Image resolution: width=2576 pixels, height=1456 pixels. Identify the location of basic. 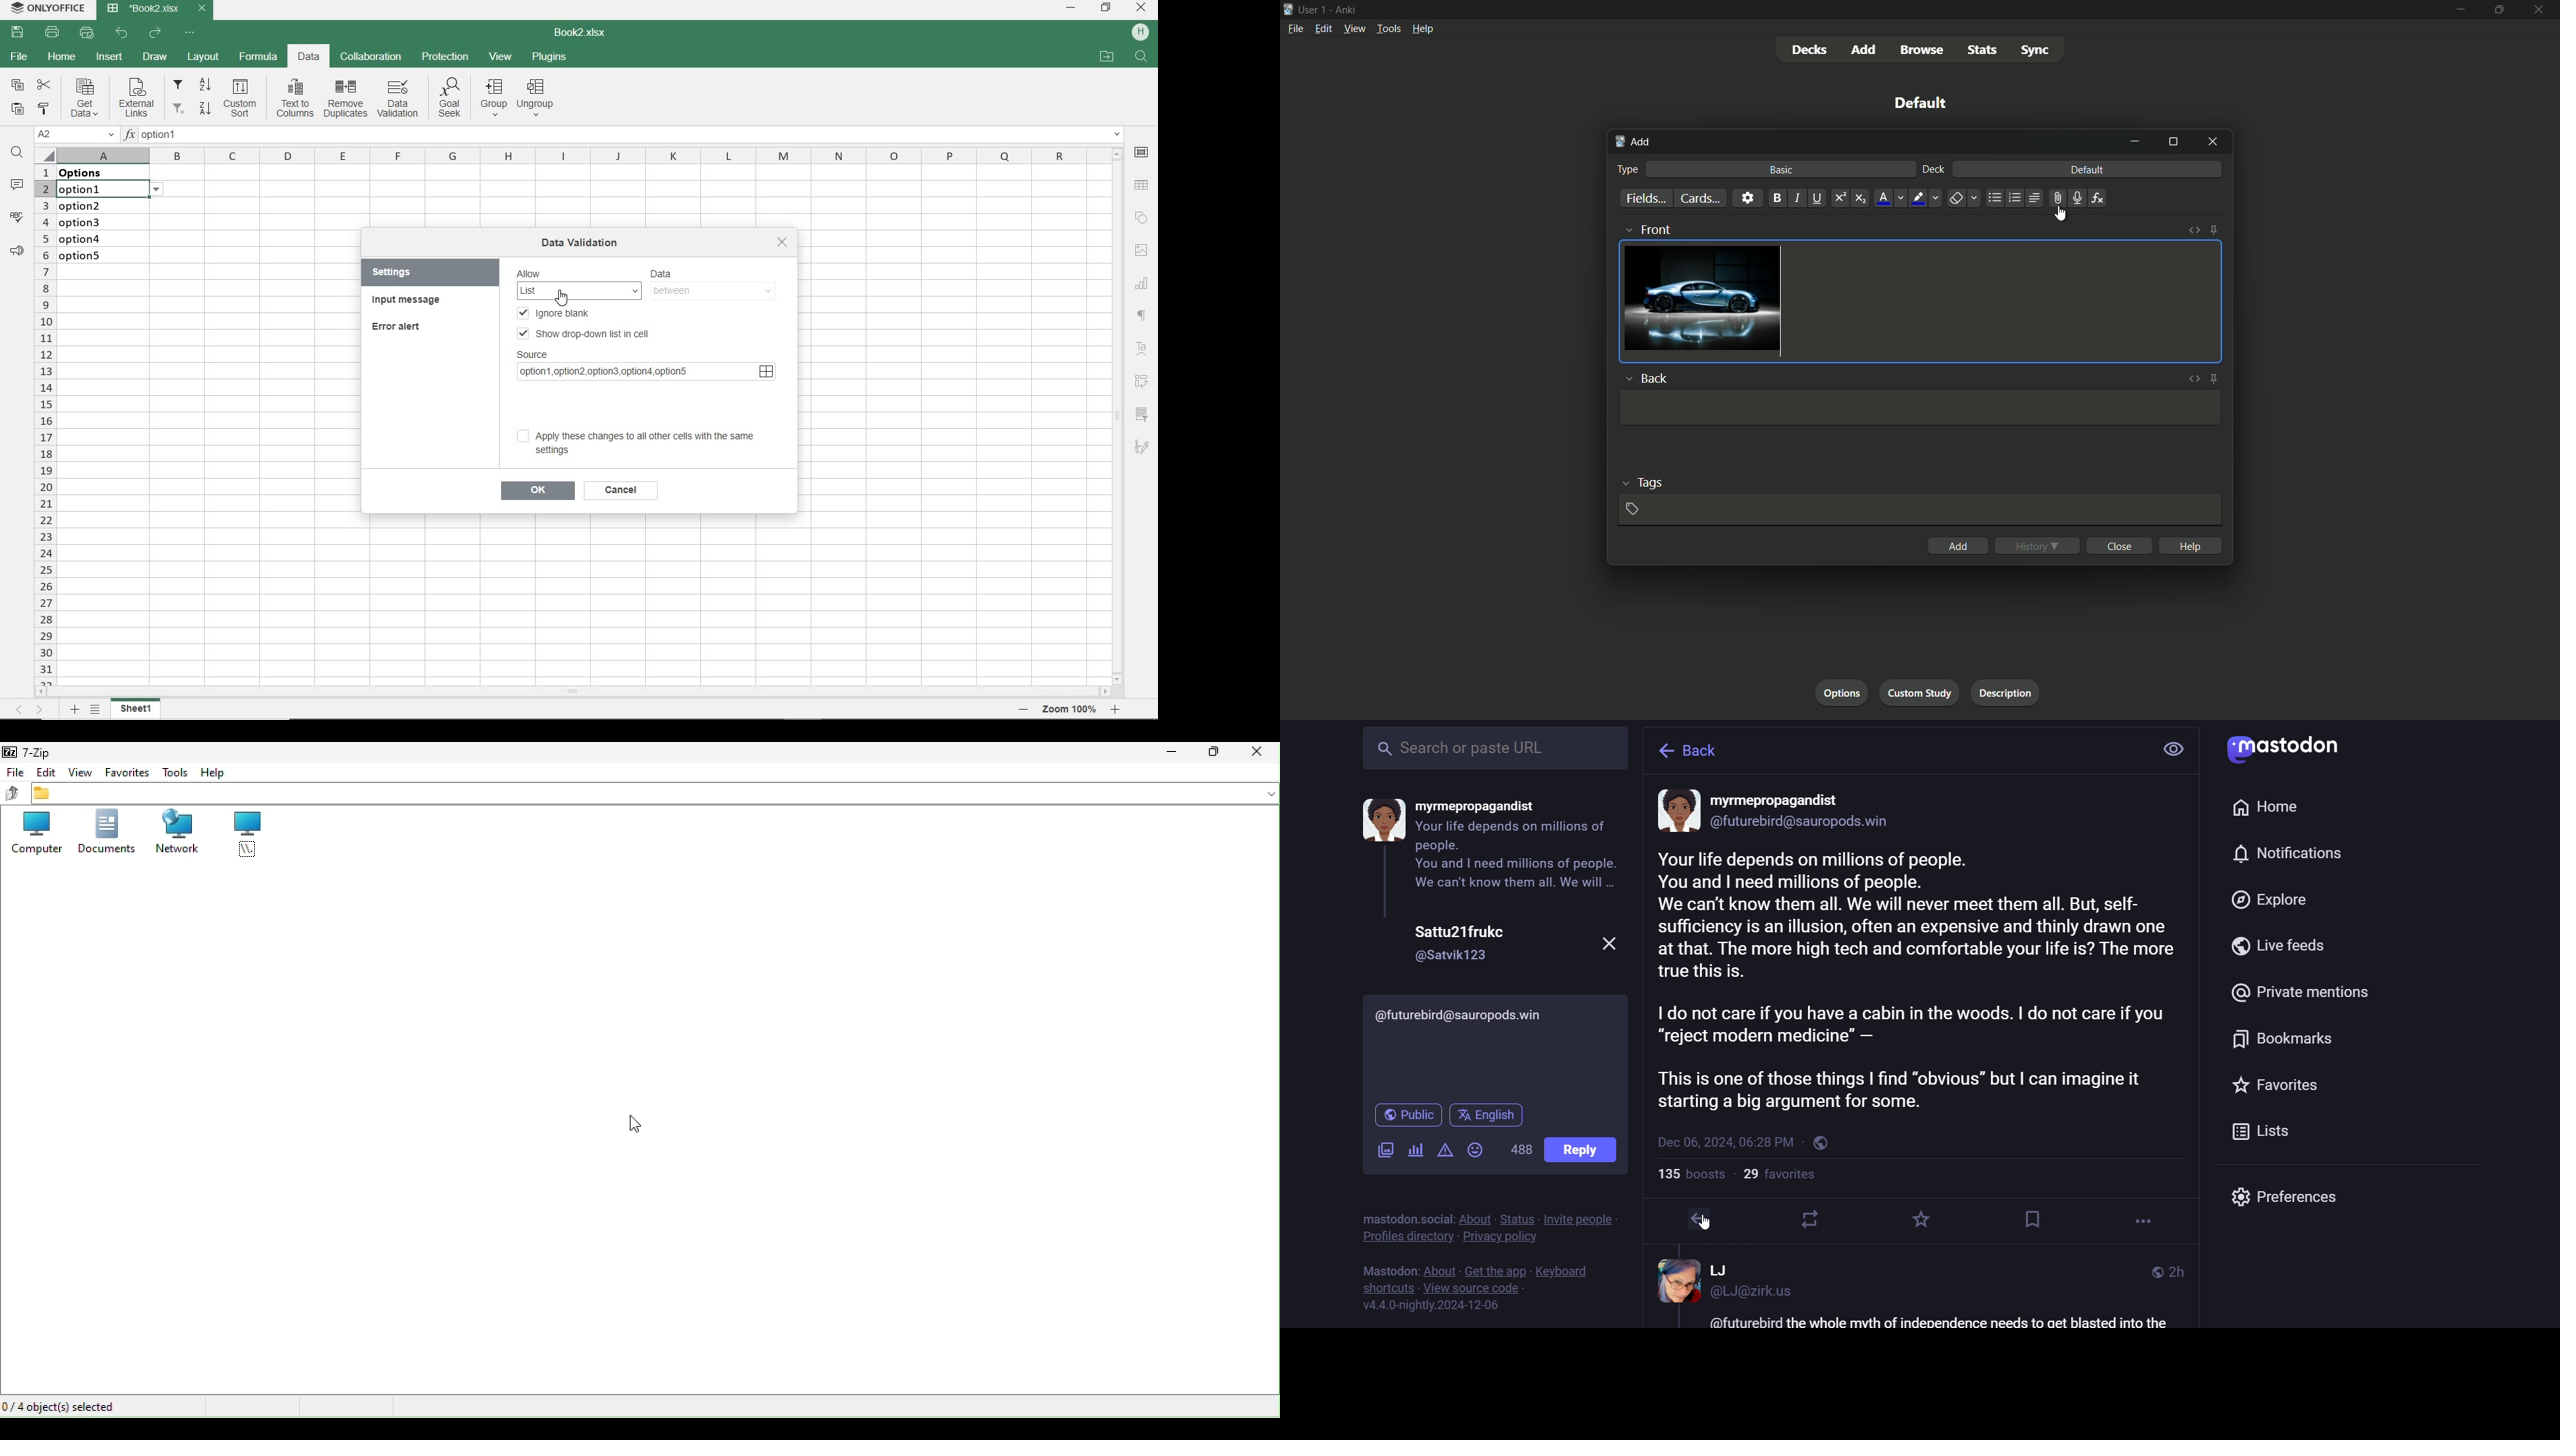
(1782, 171).